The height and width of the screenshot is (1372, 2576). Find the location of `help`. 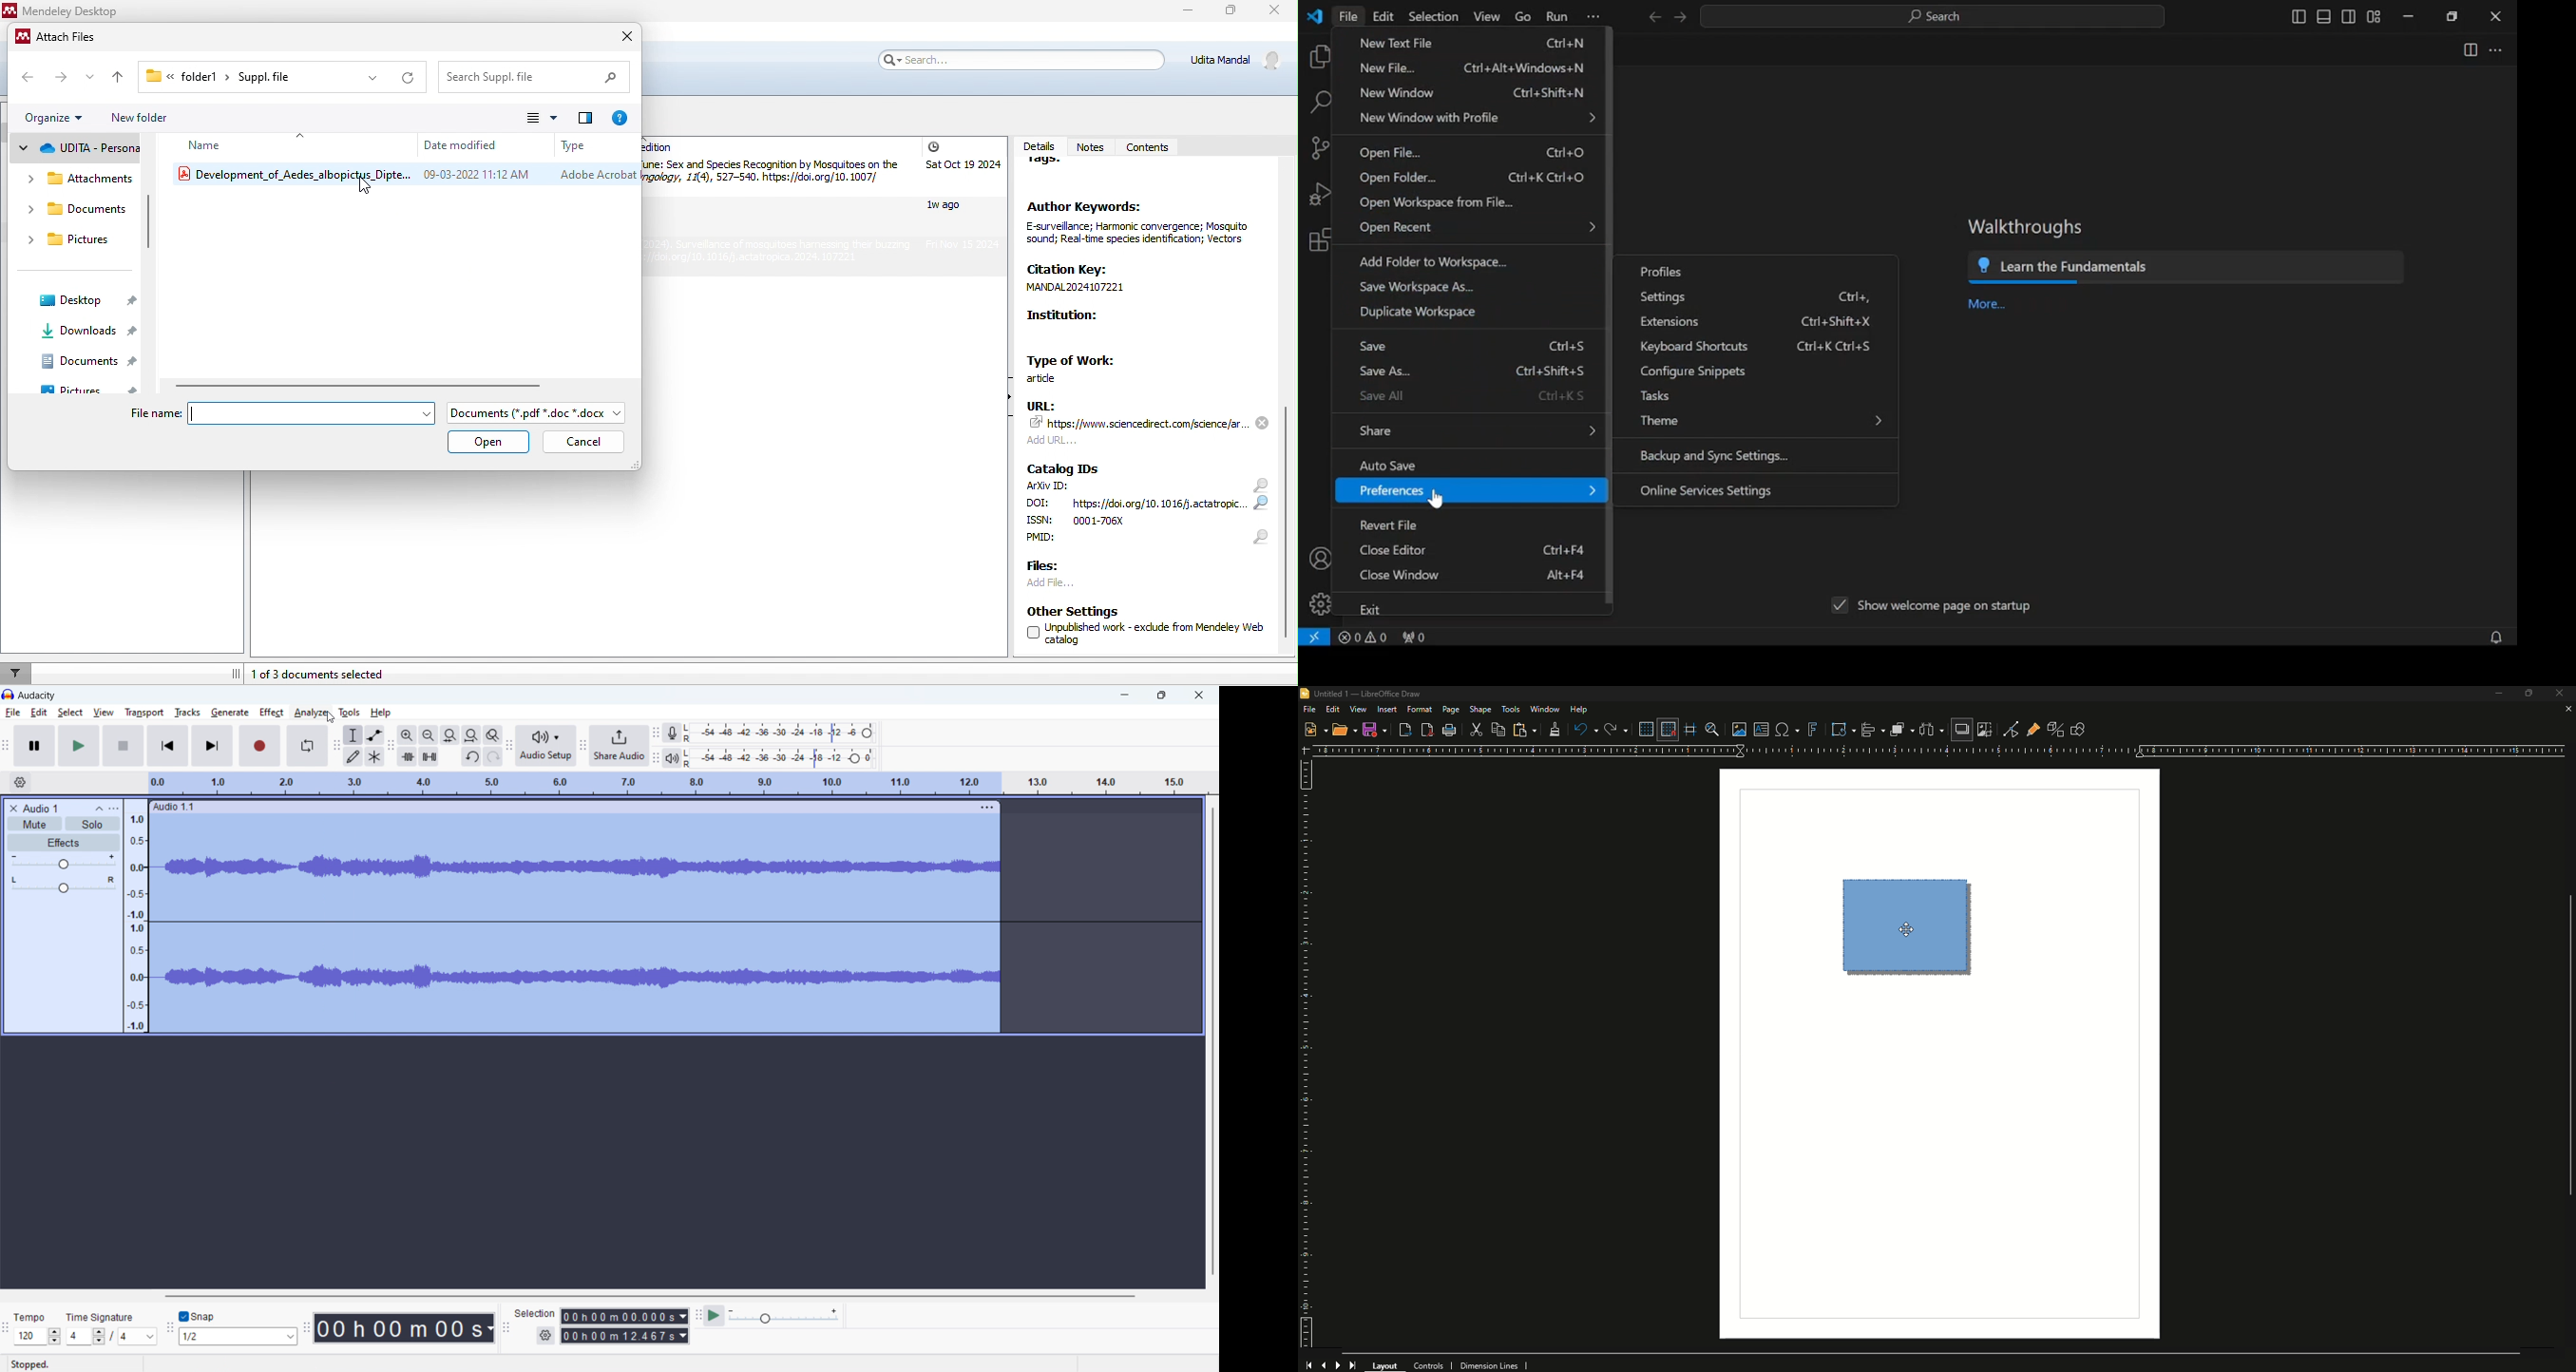

help is located at coordinates (382, 713).